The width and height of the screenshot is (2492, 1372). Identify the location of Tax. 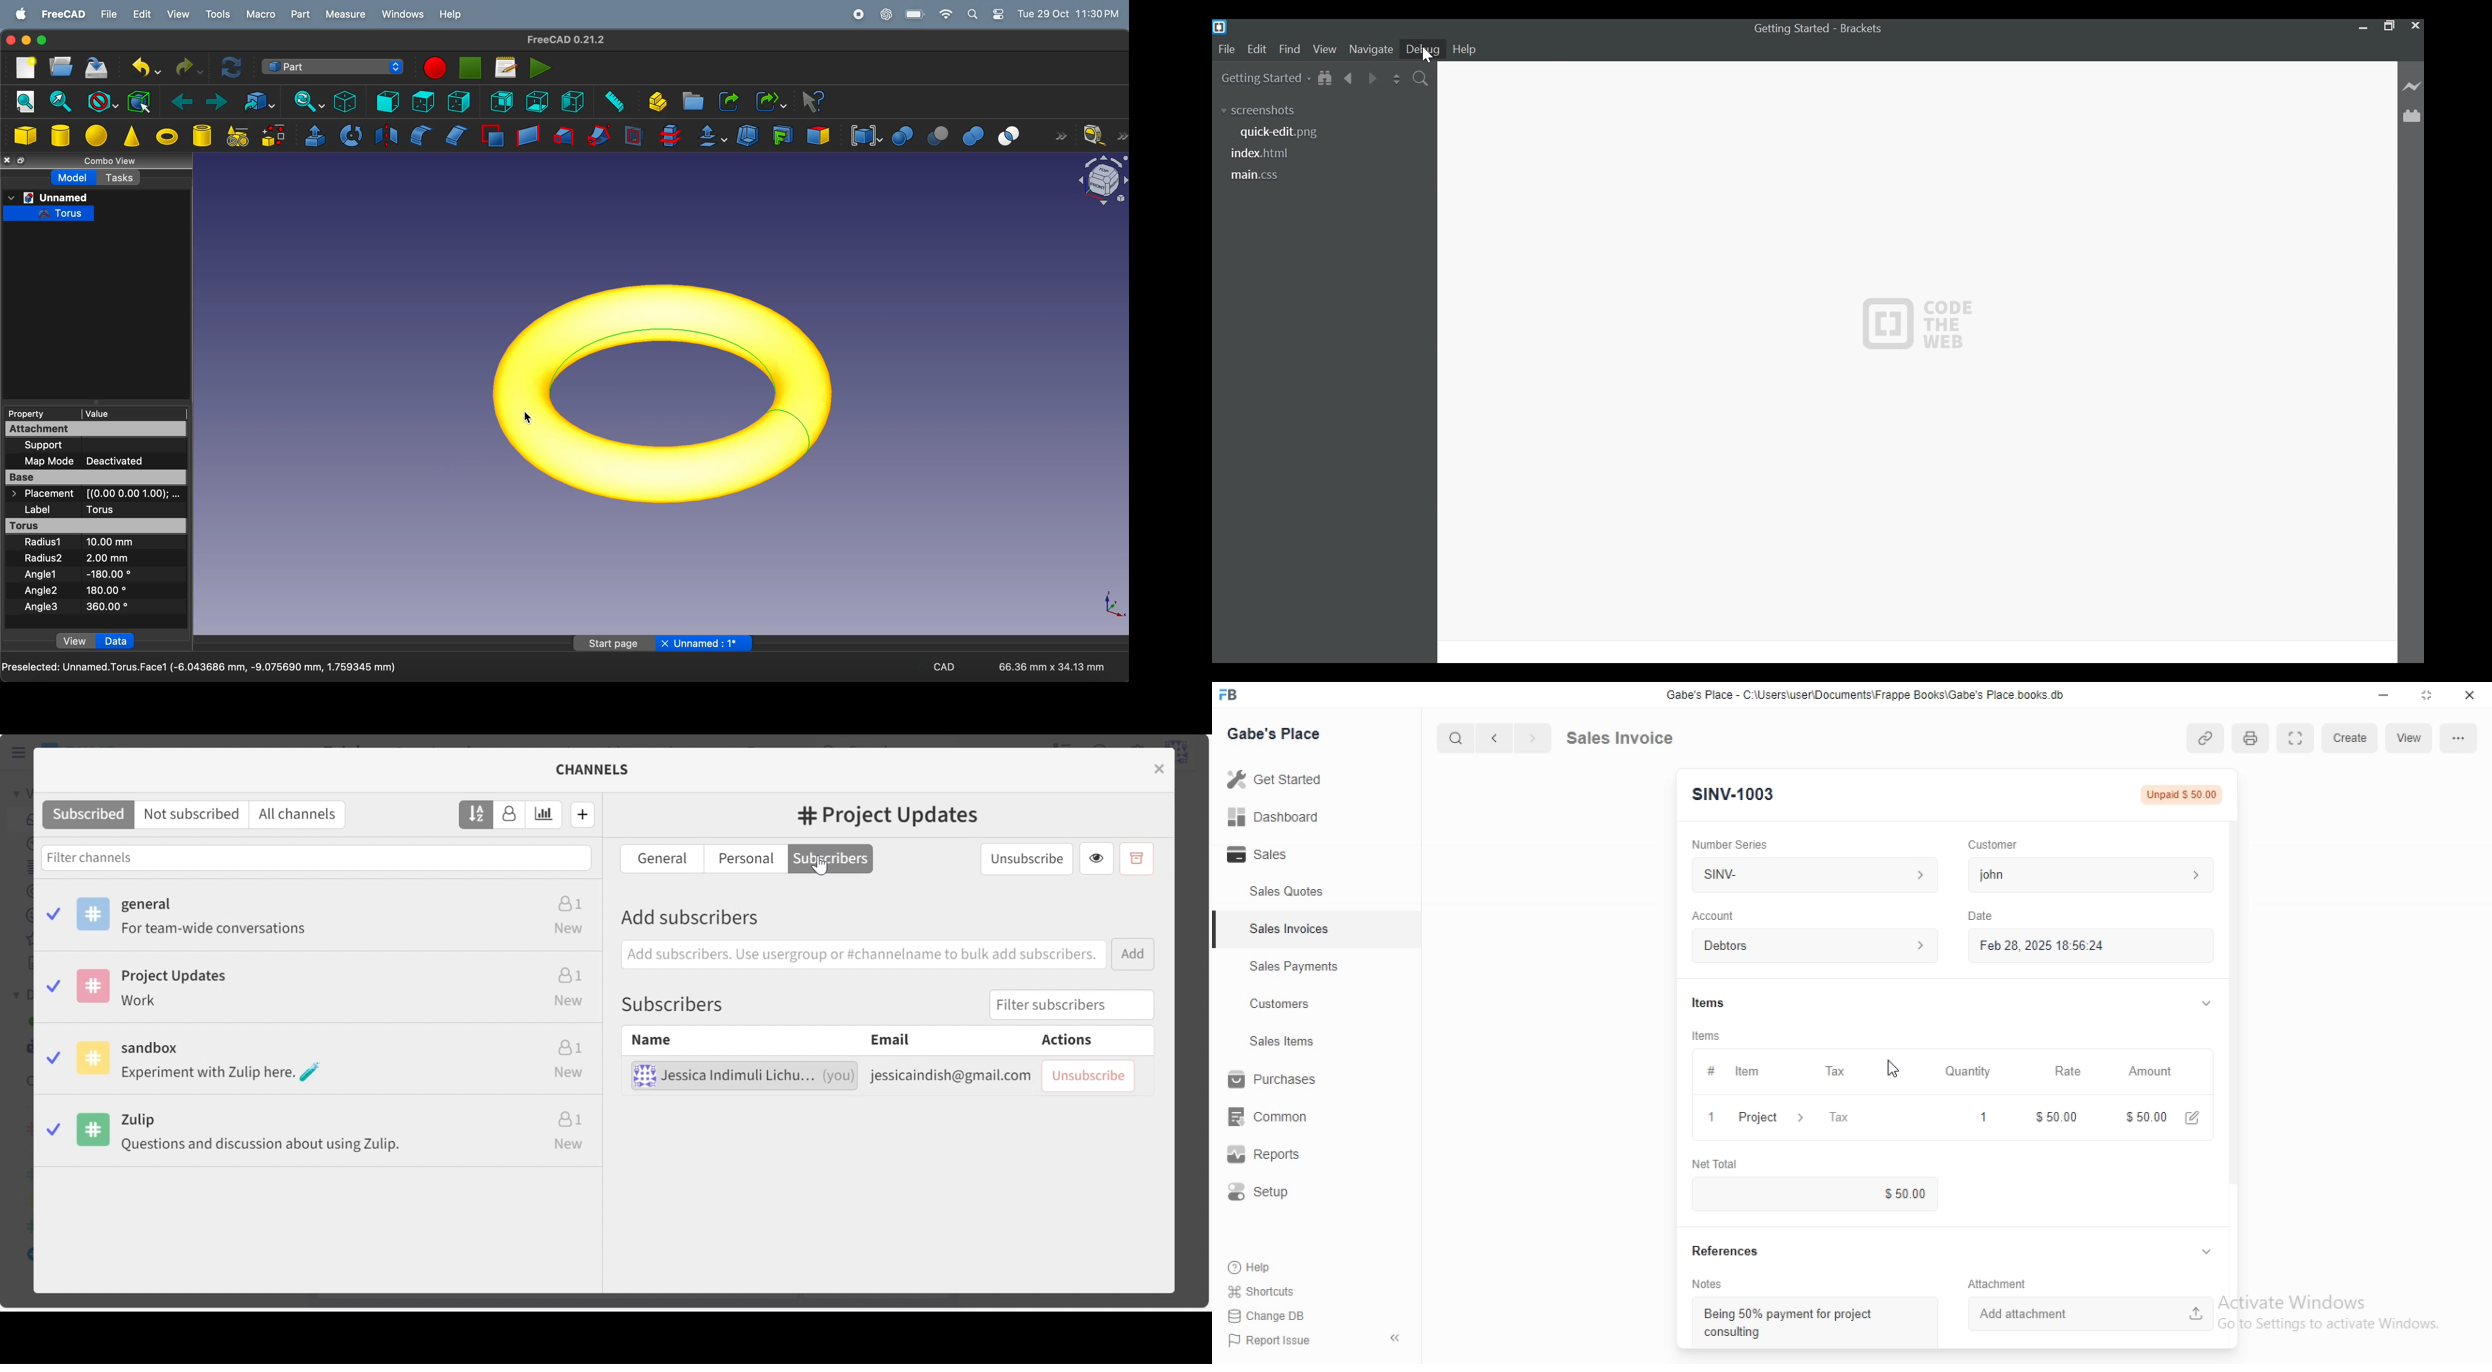
(1840, 1072).